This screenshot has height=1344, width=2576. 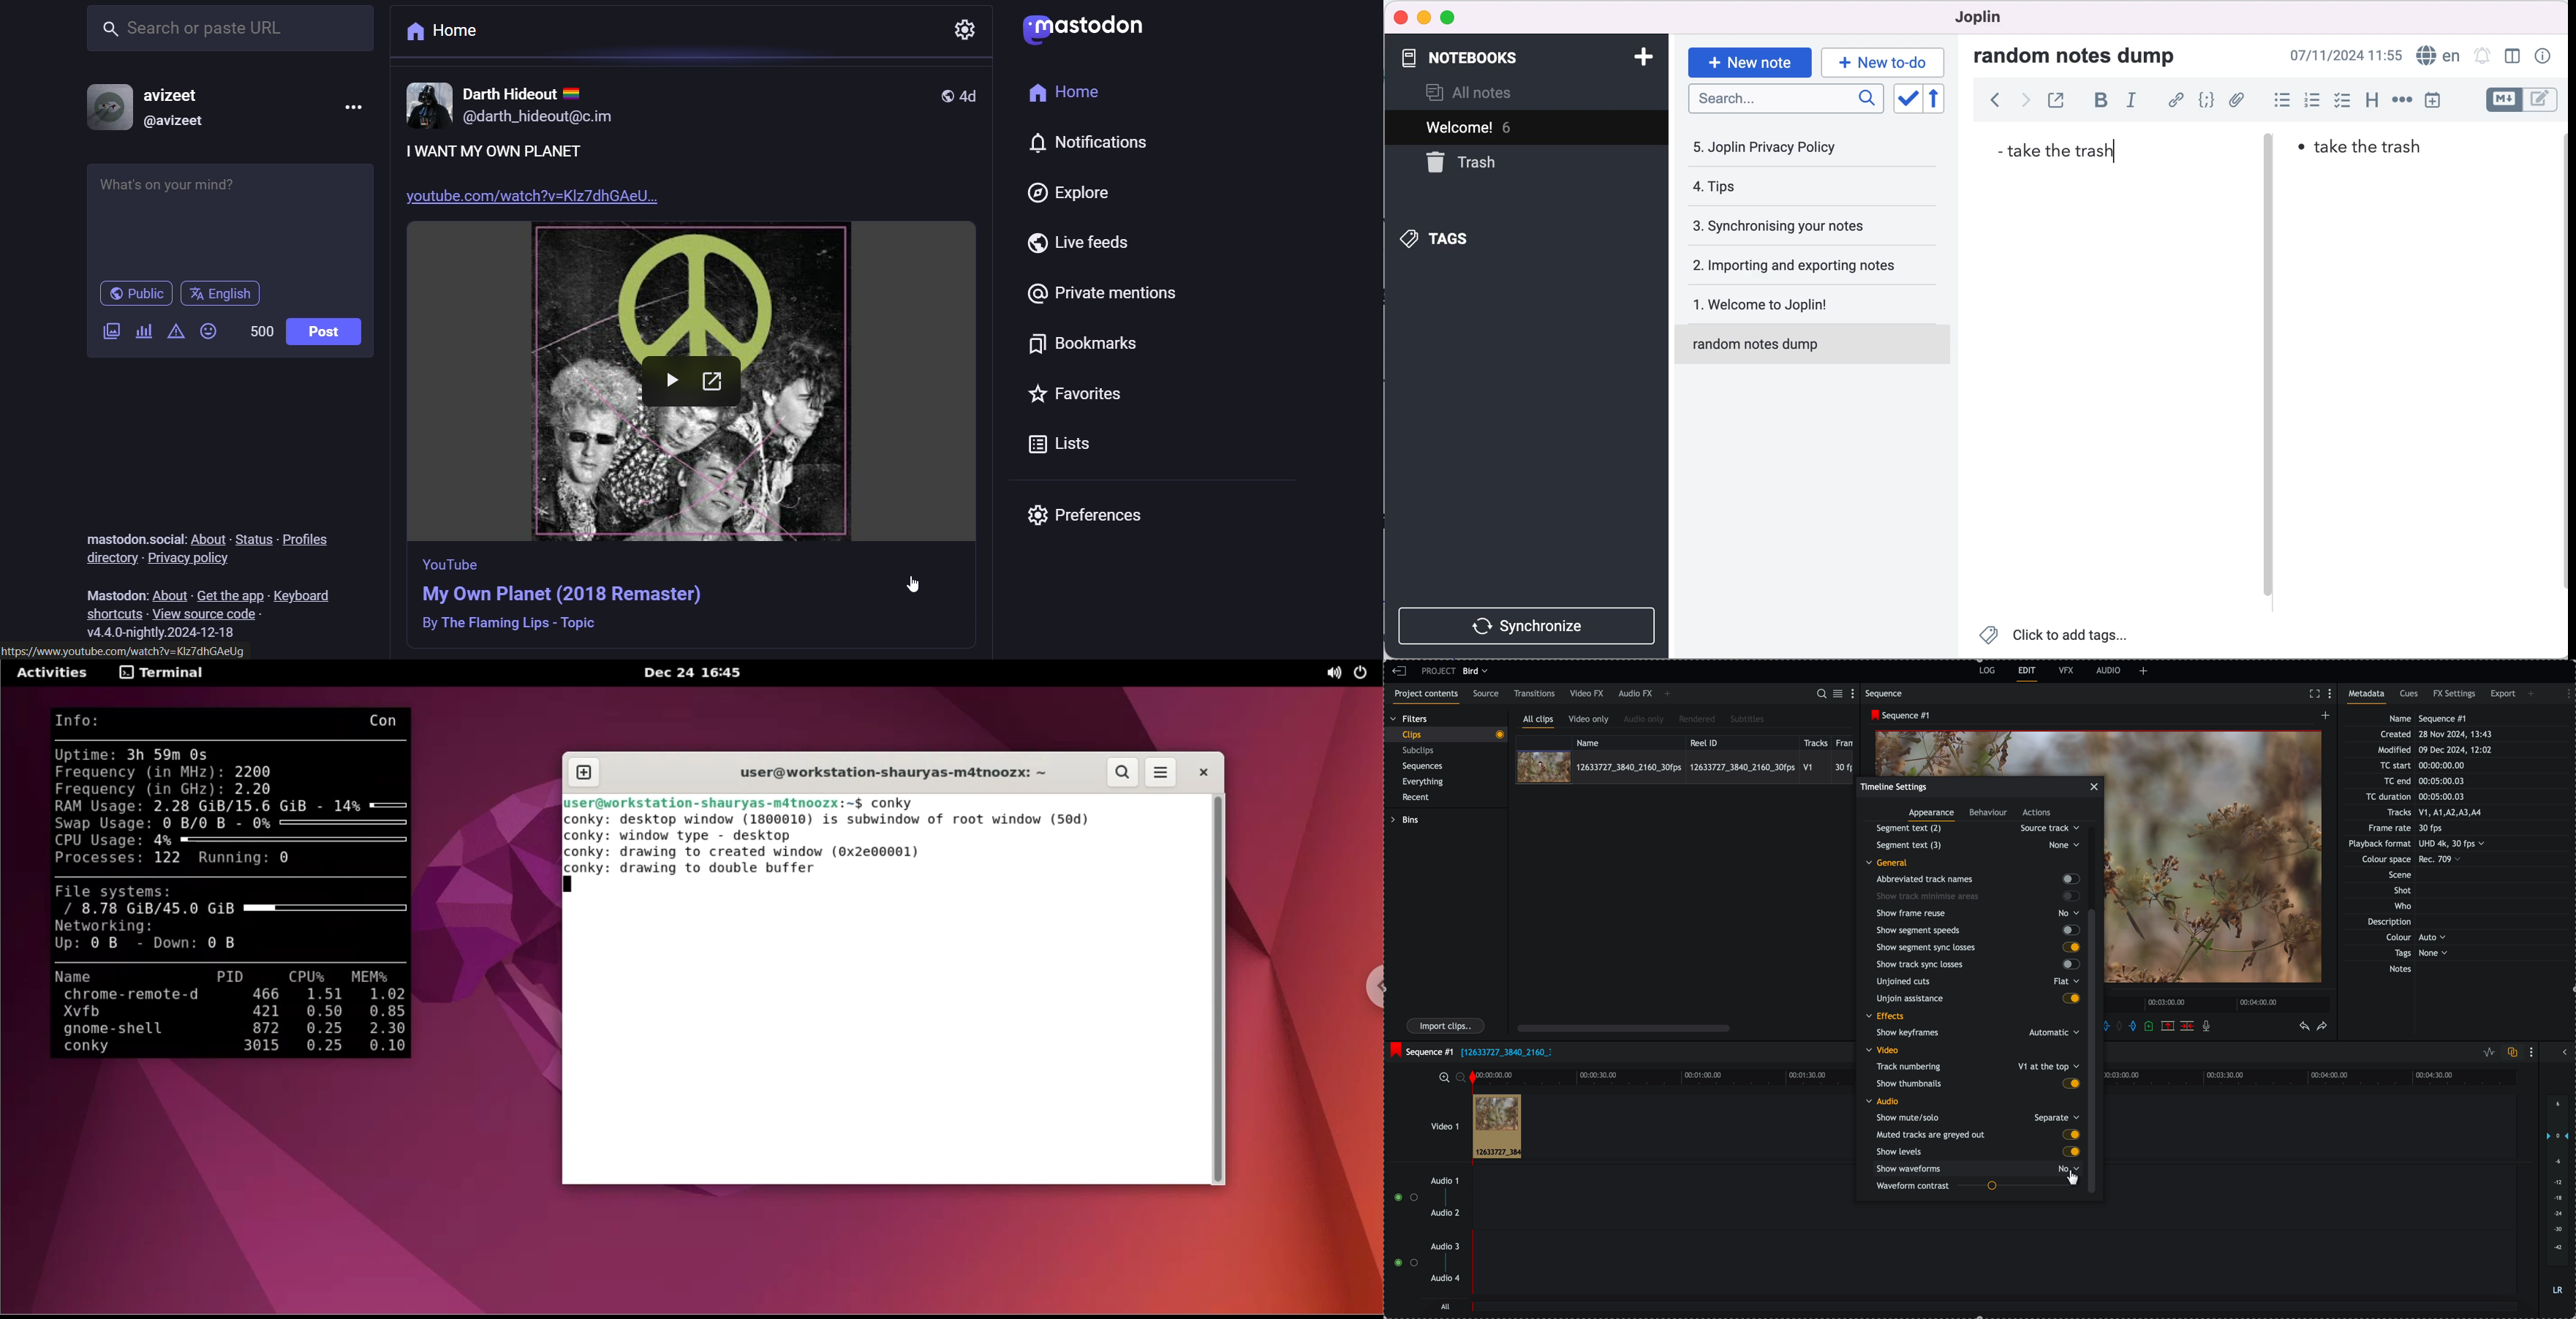 What do you see at coordinates (2563, 1051) in the screenshot?
I see `show/hide full audio mix` at bounding box center [2563, 1051].